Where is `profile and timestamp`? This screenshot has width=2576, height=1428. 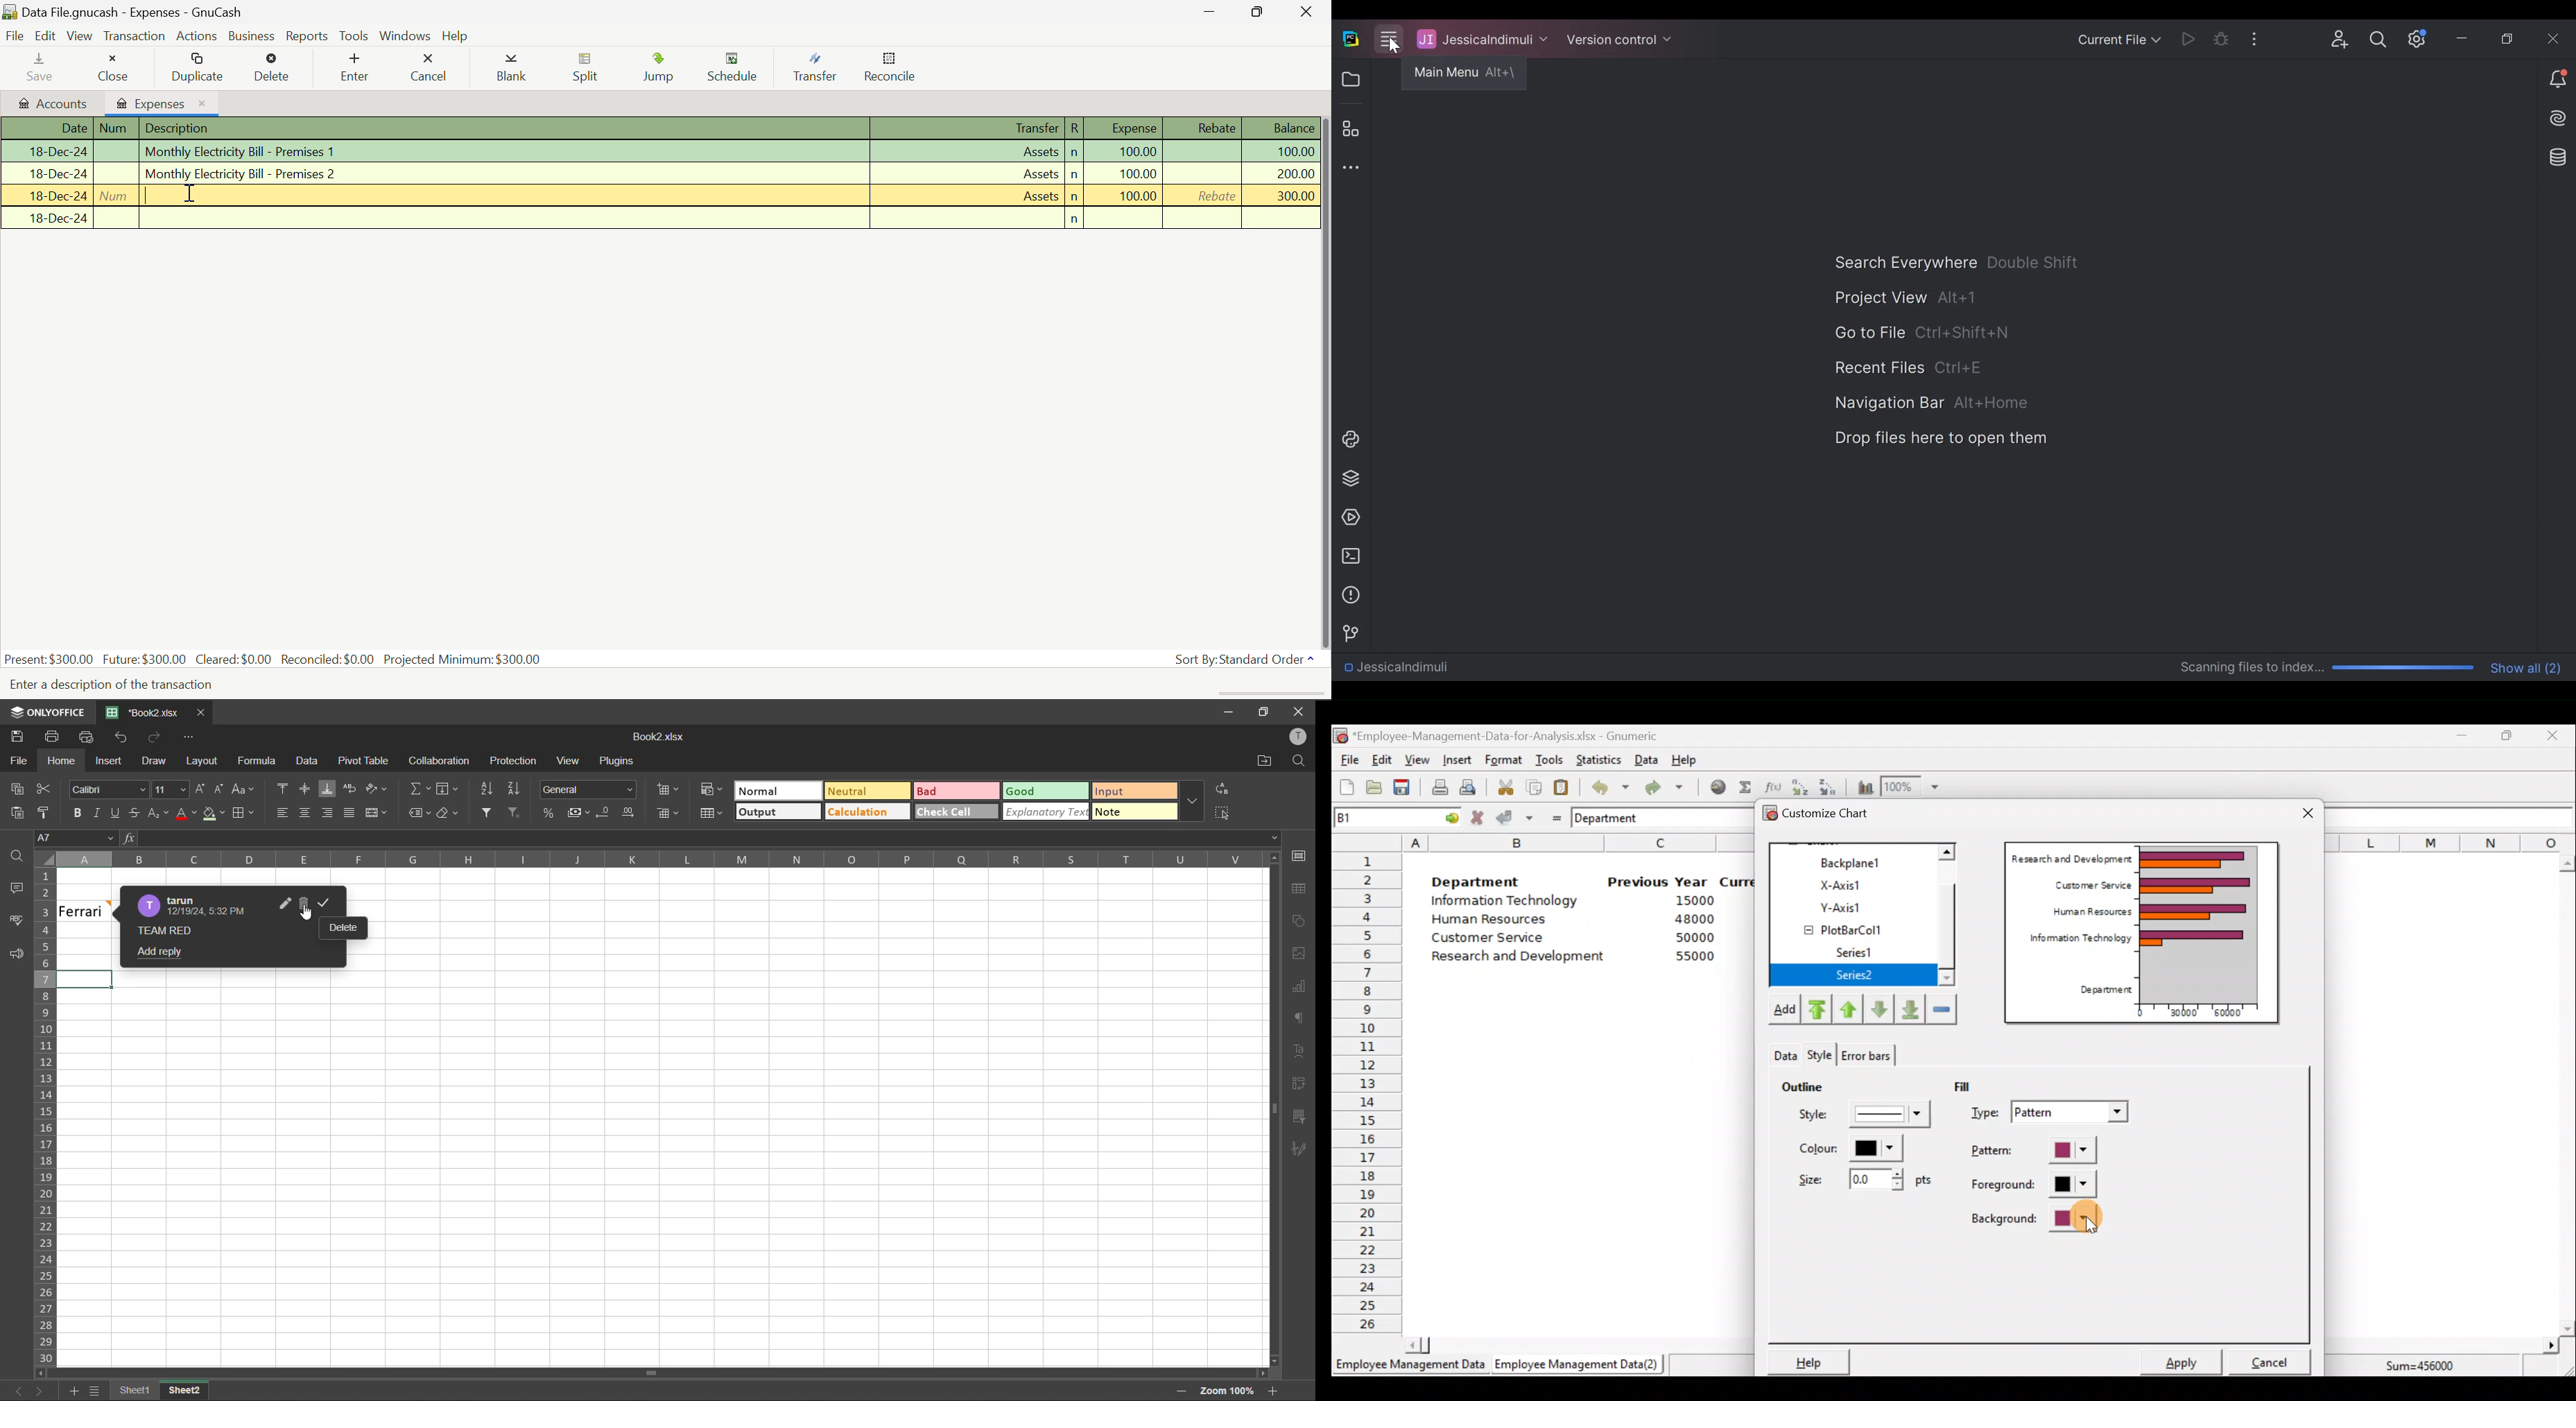 profile and timestamp is located at coordinates (197, 905).